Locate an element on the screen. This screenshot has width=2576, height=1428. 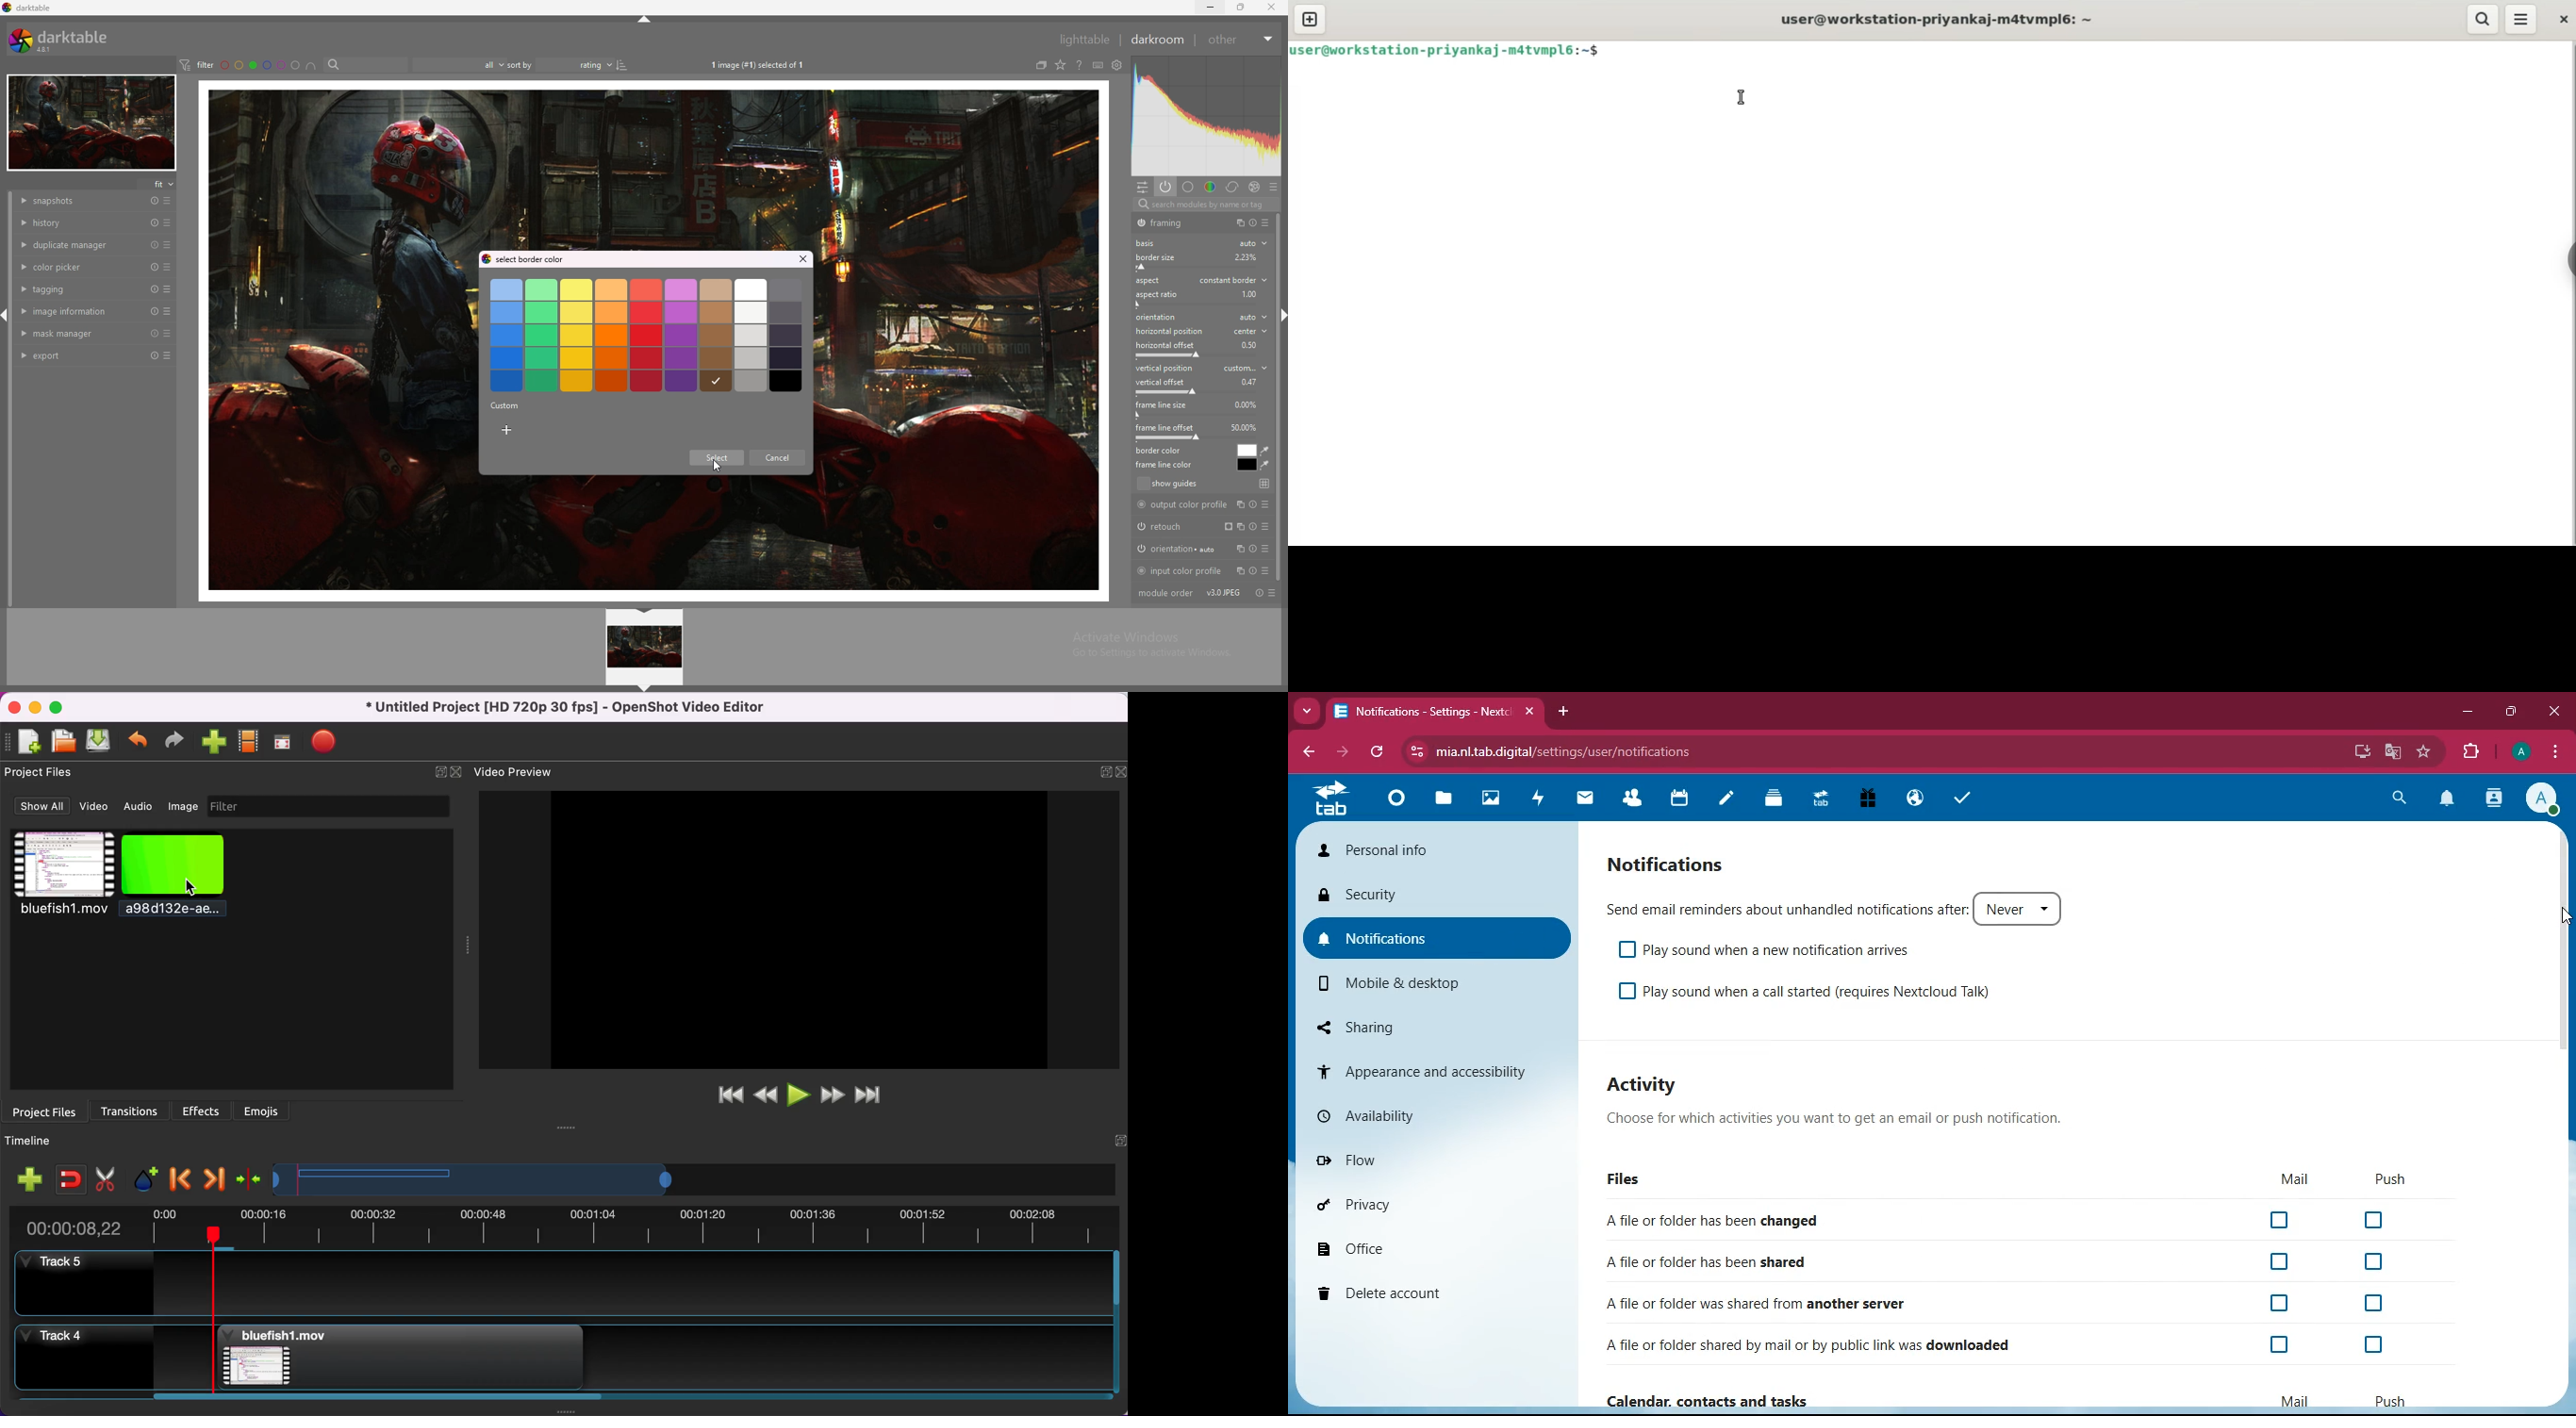
reset is located at coordinates (153, 223).